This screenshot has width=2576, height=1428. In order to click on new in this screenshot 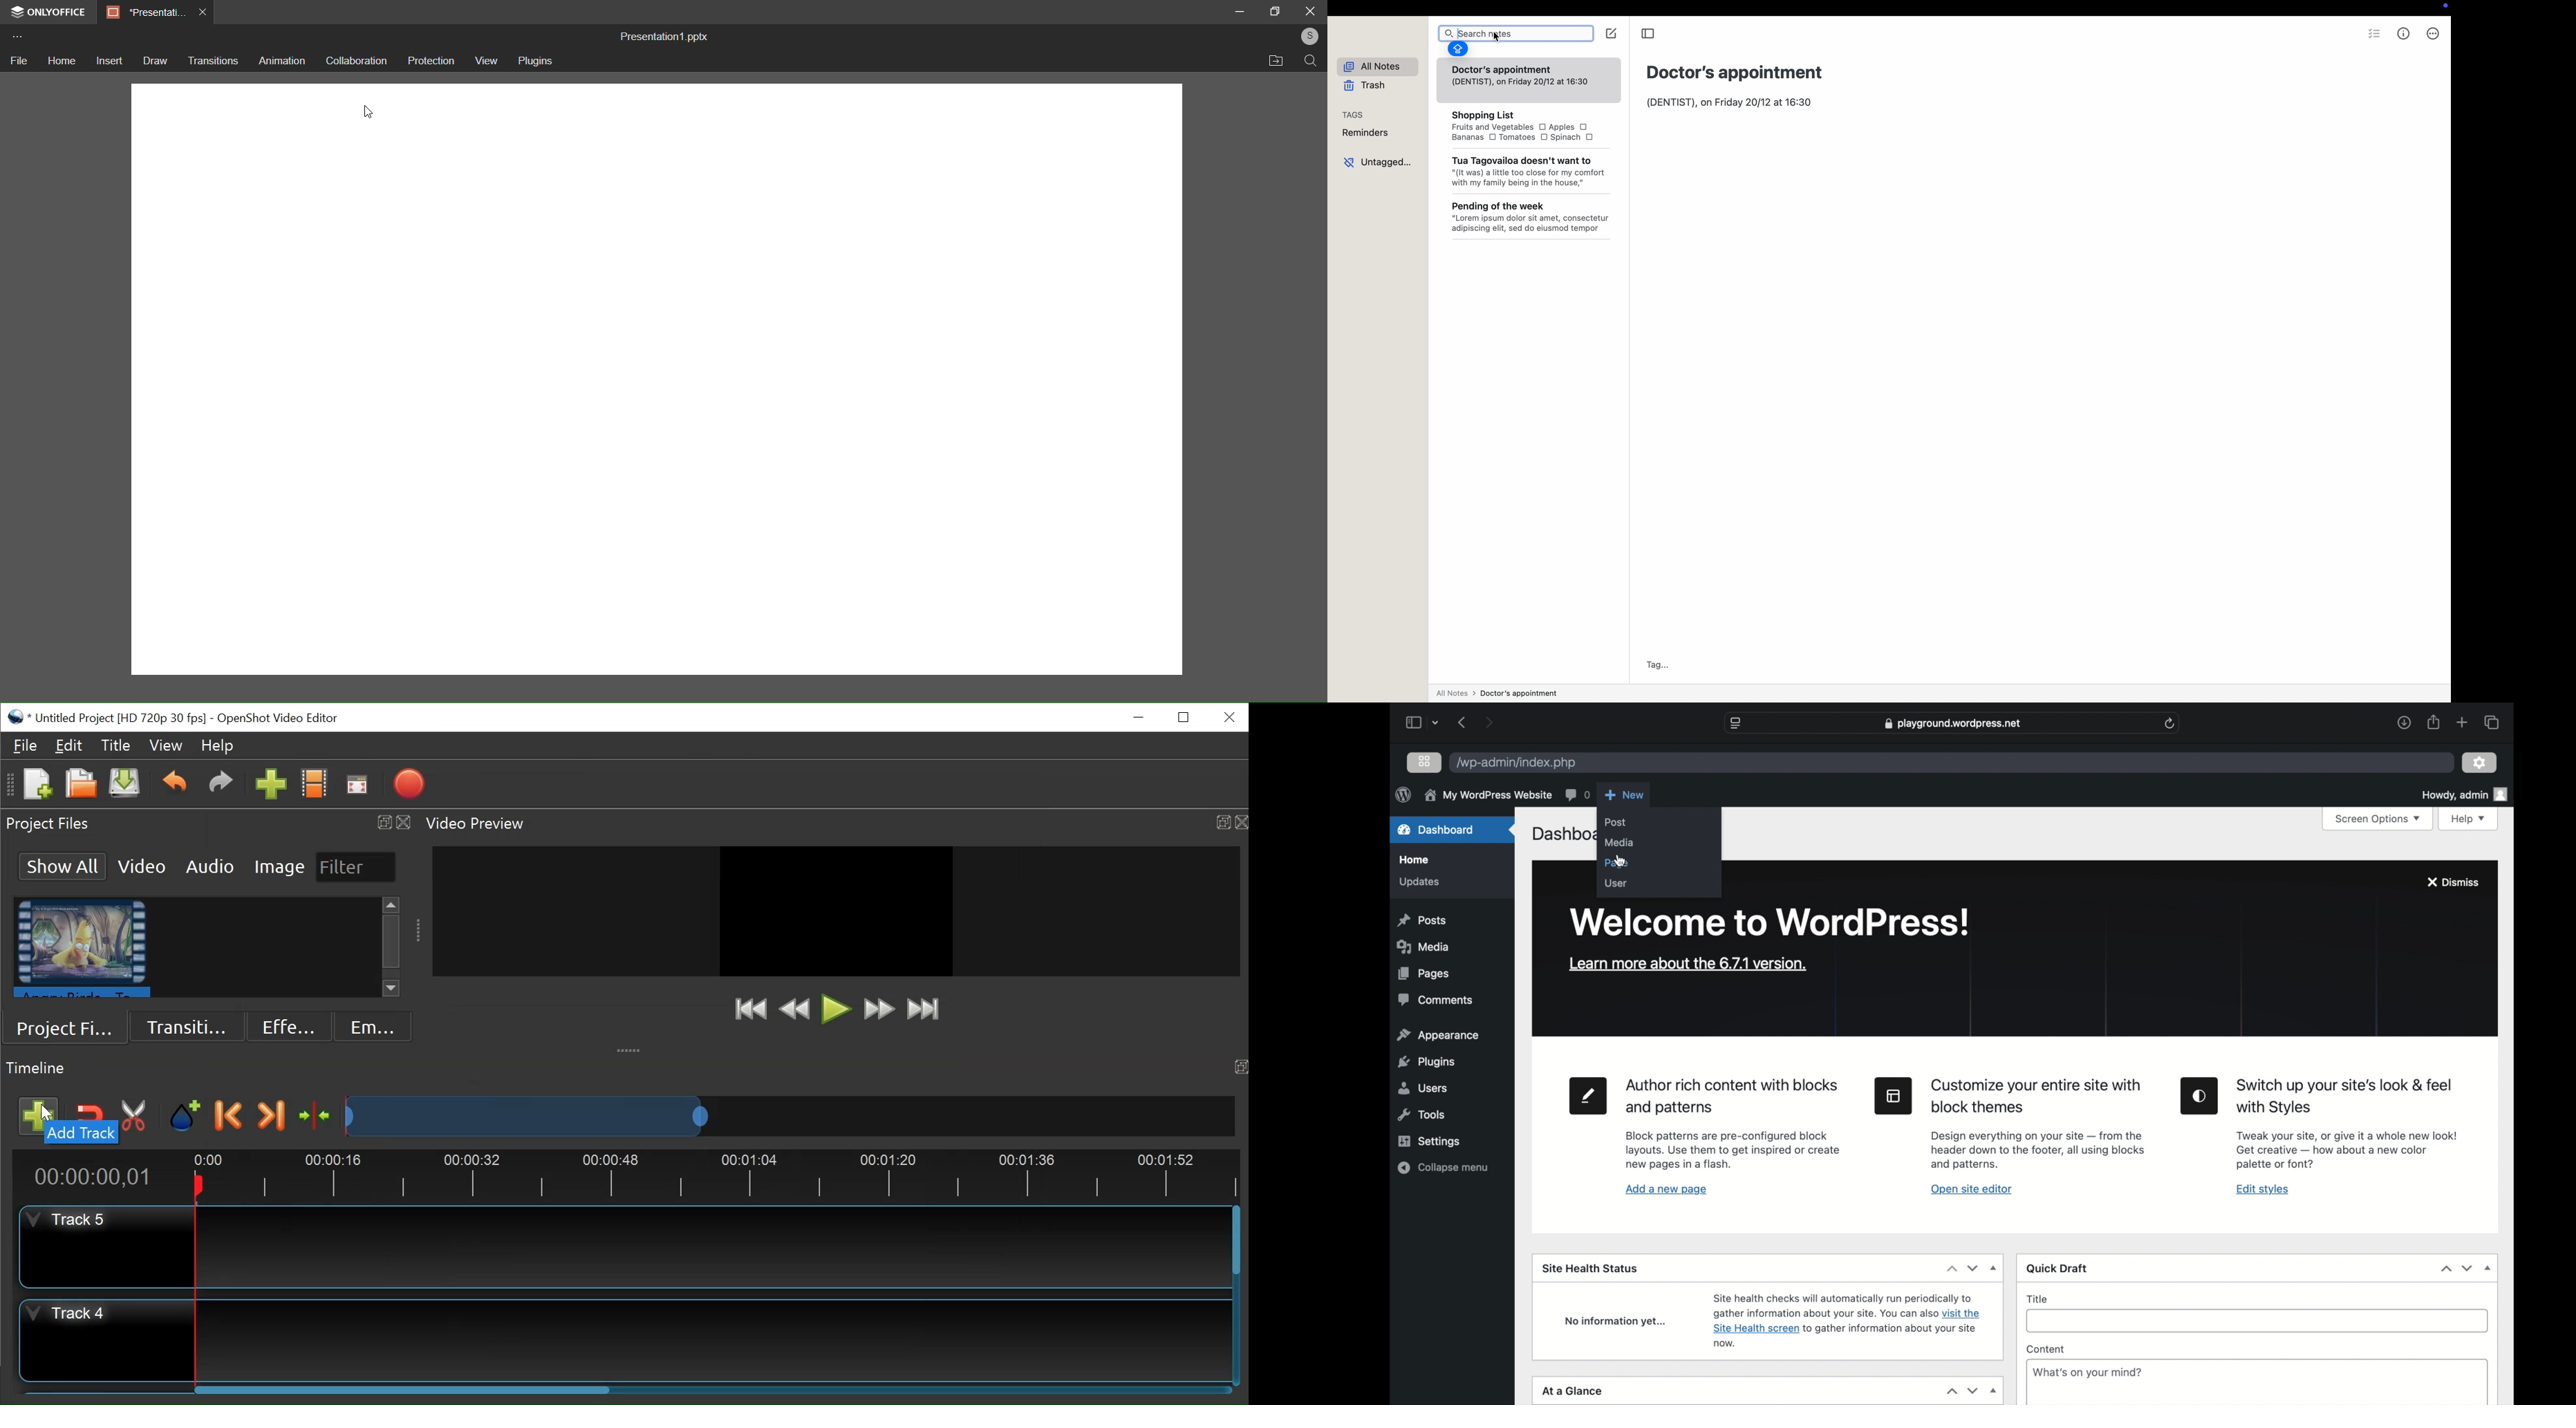, I will do `click(1625, 795)`.